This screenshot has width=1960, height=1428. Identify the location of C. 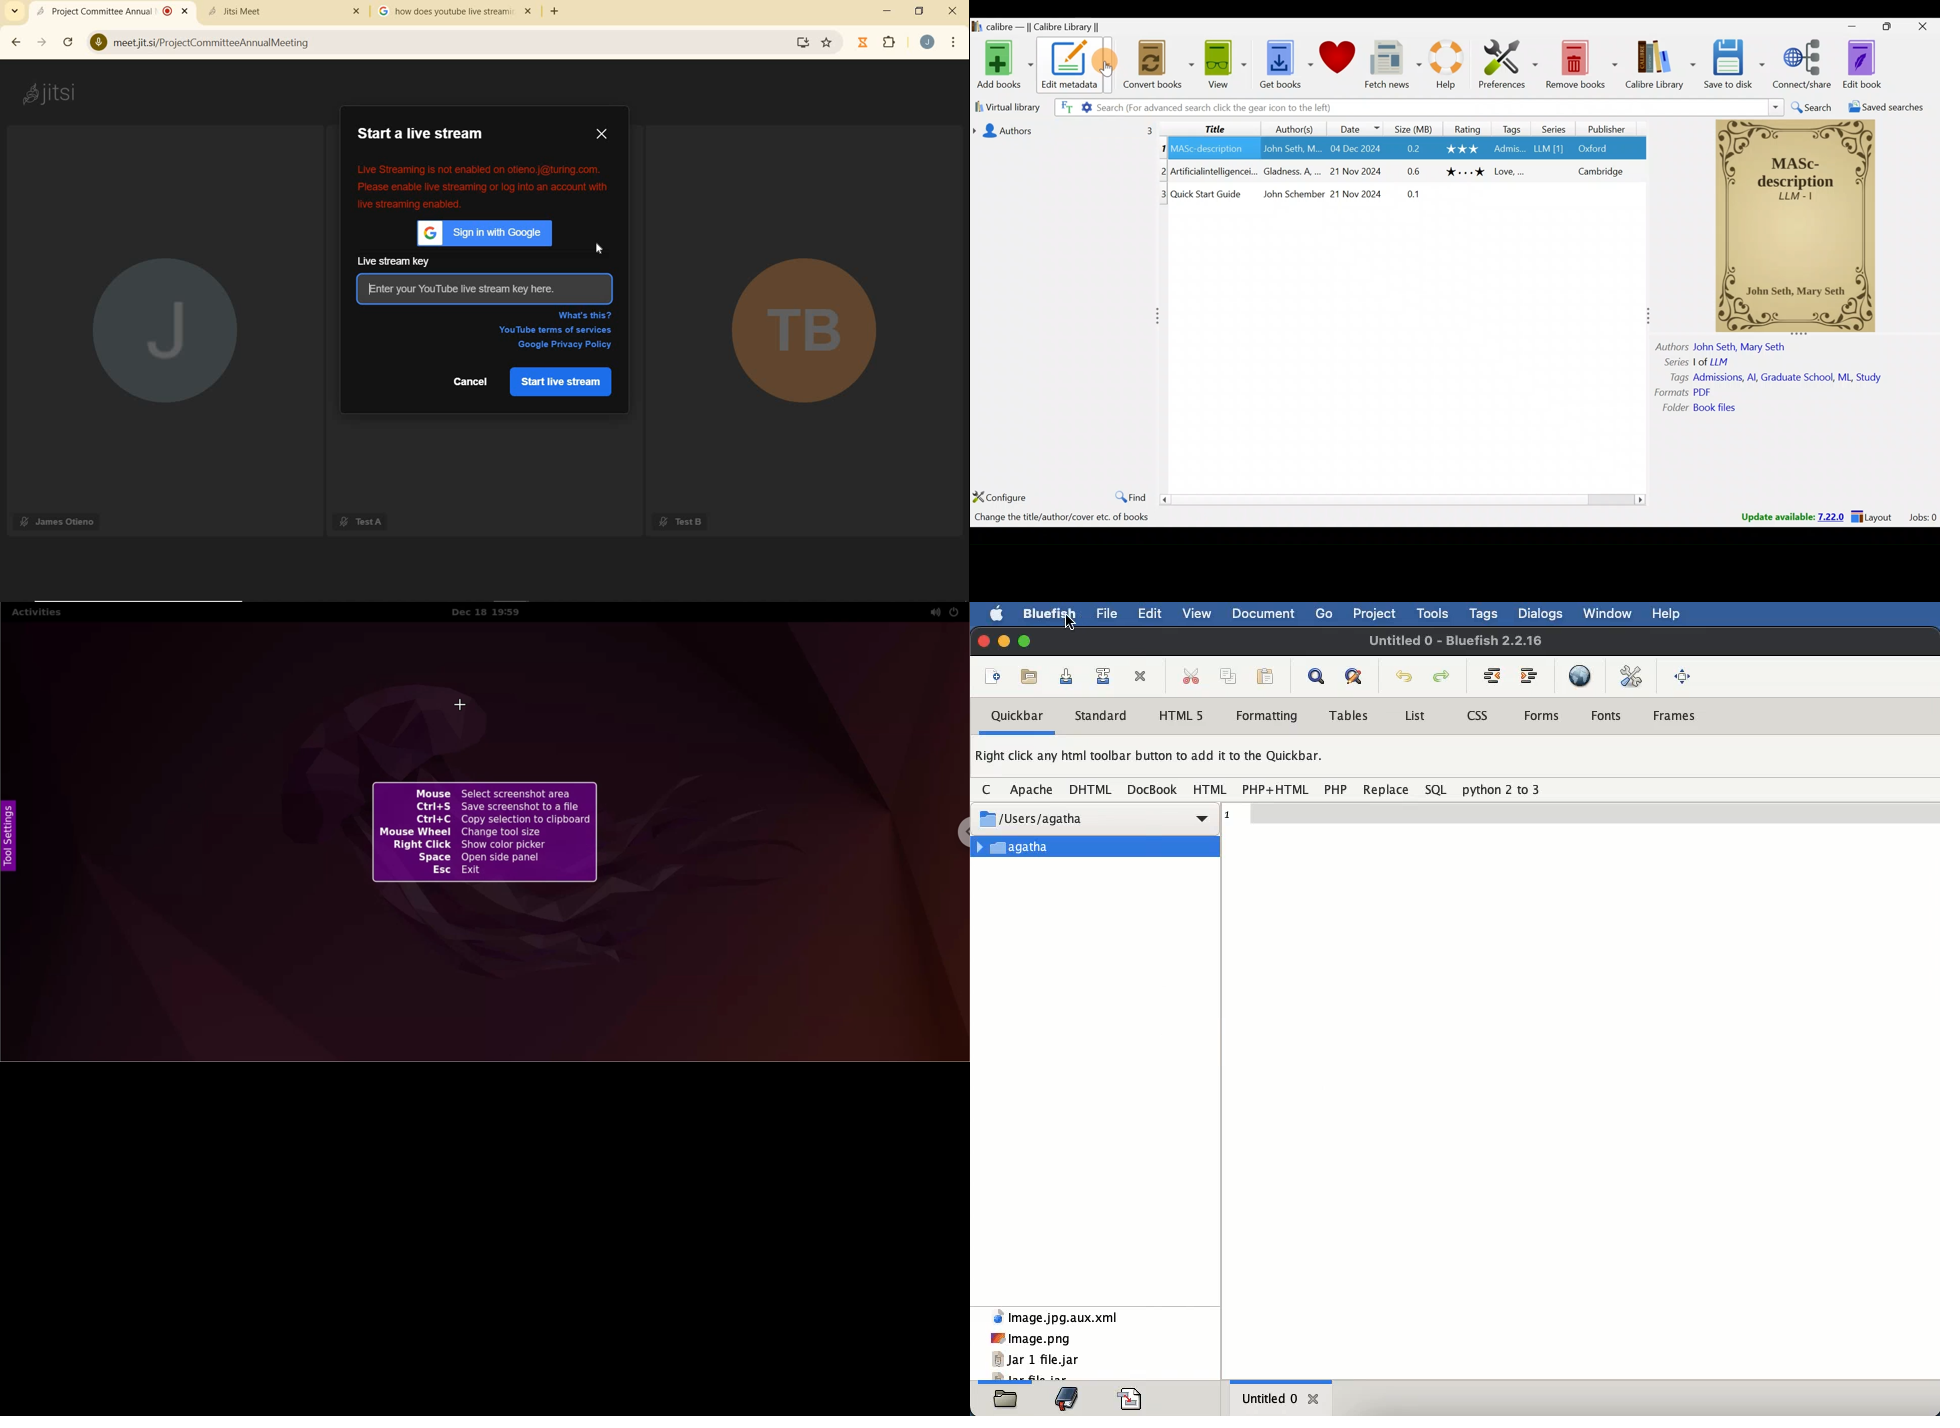
(989, 788).